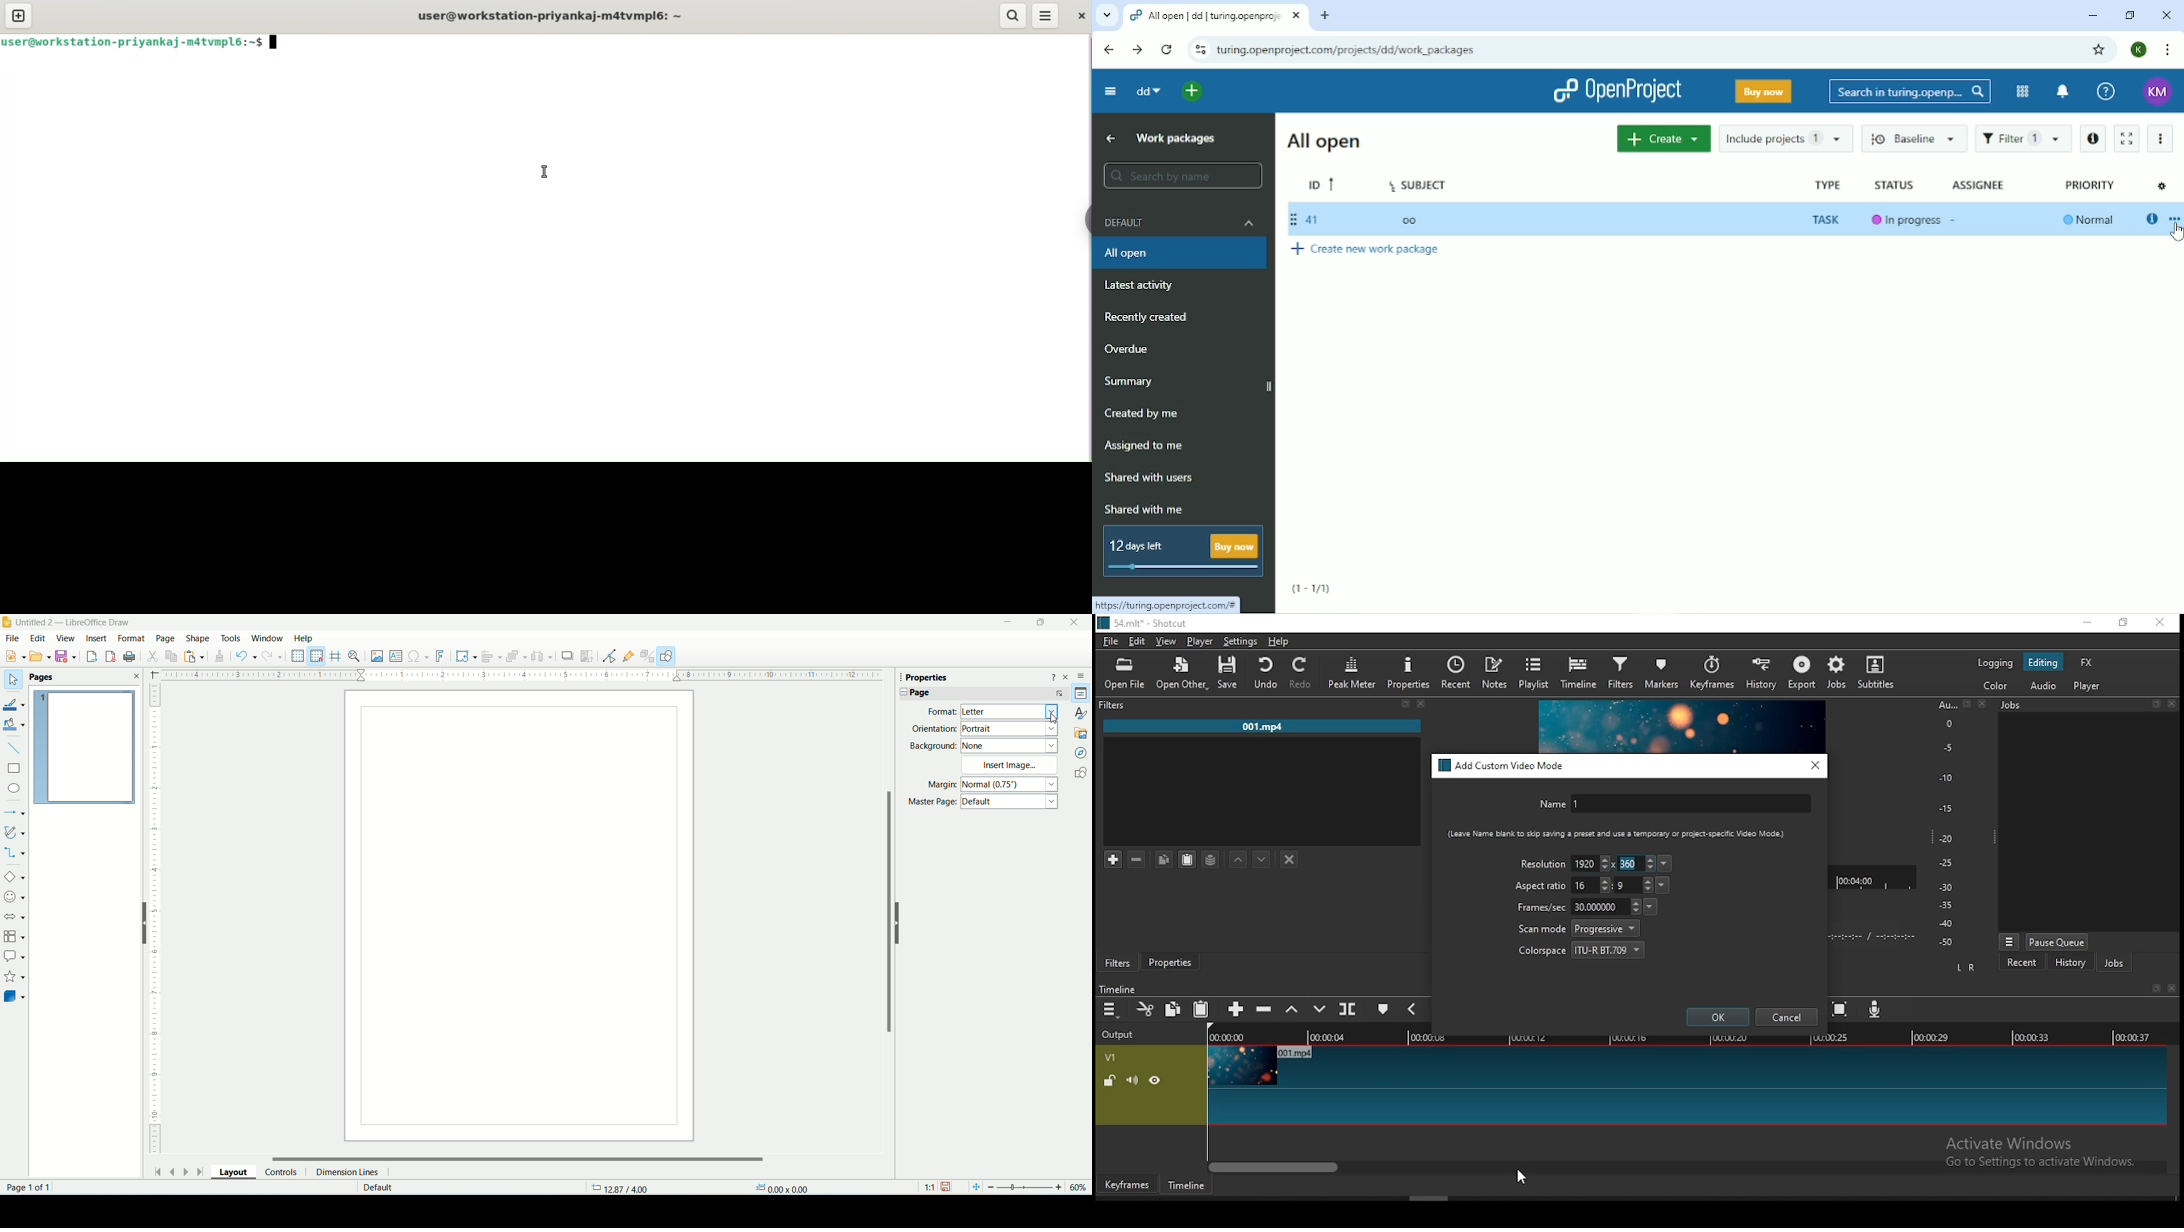 The image size is (2184, 1232). What do you see at coordinates (1429, 1198) in the screenshot?
I see `scroll` at bounding box center [1429, 1198].